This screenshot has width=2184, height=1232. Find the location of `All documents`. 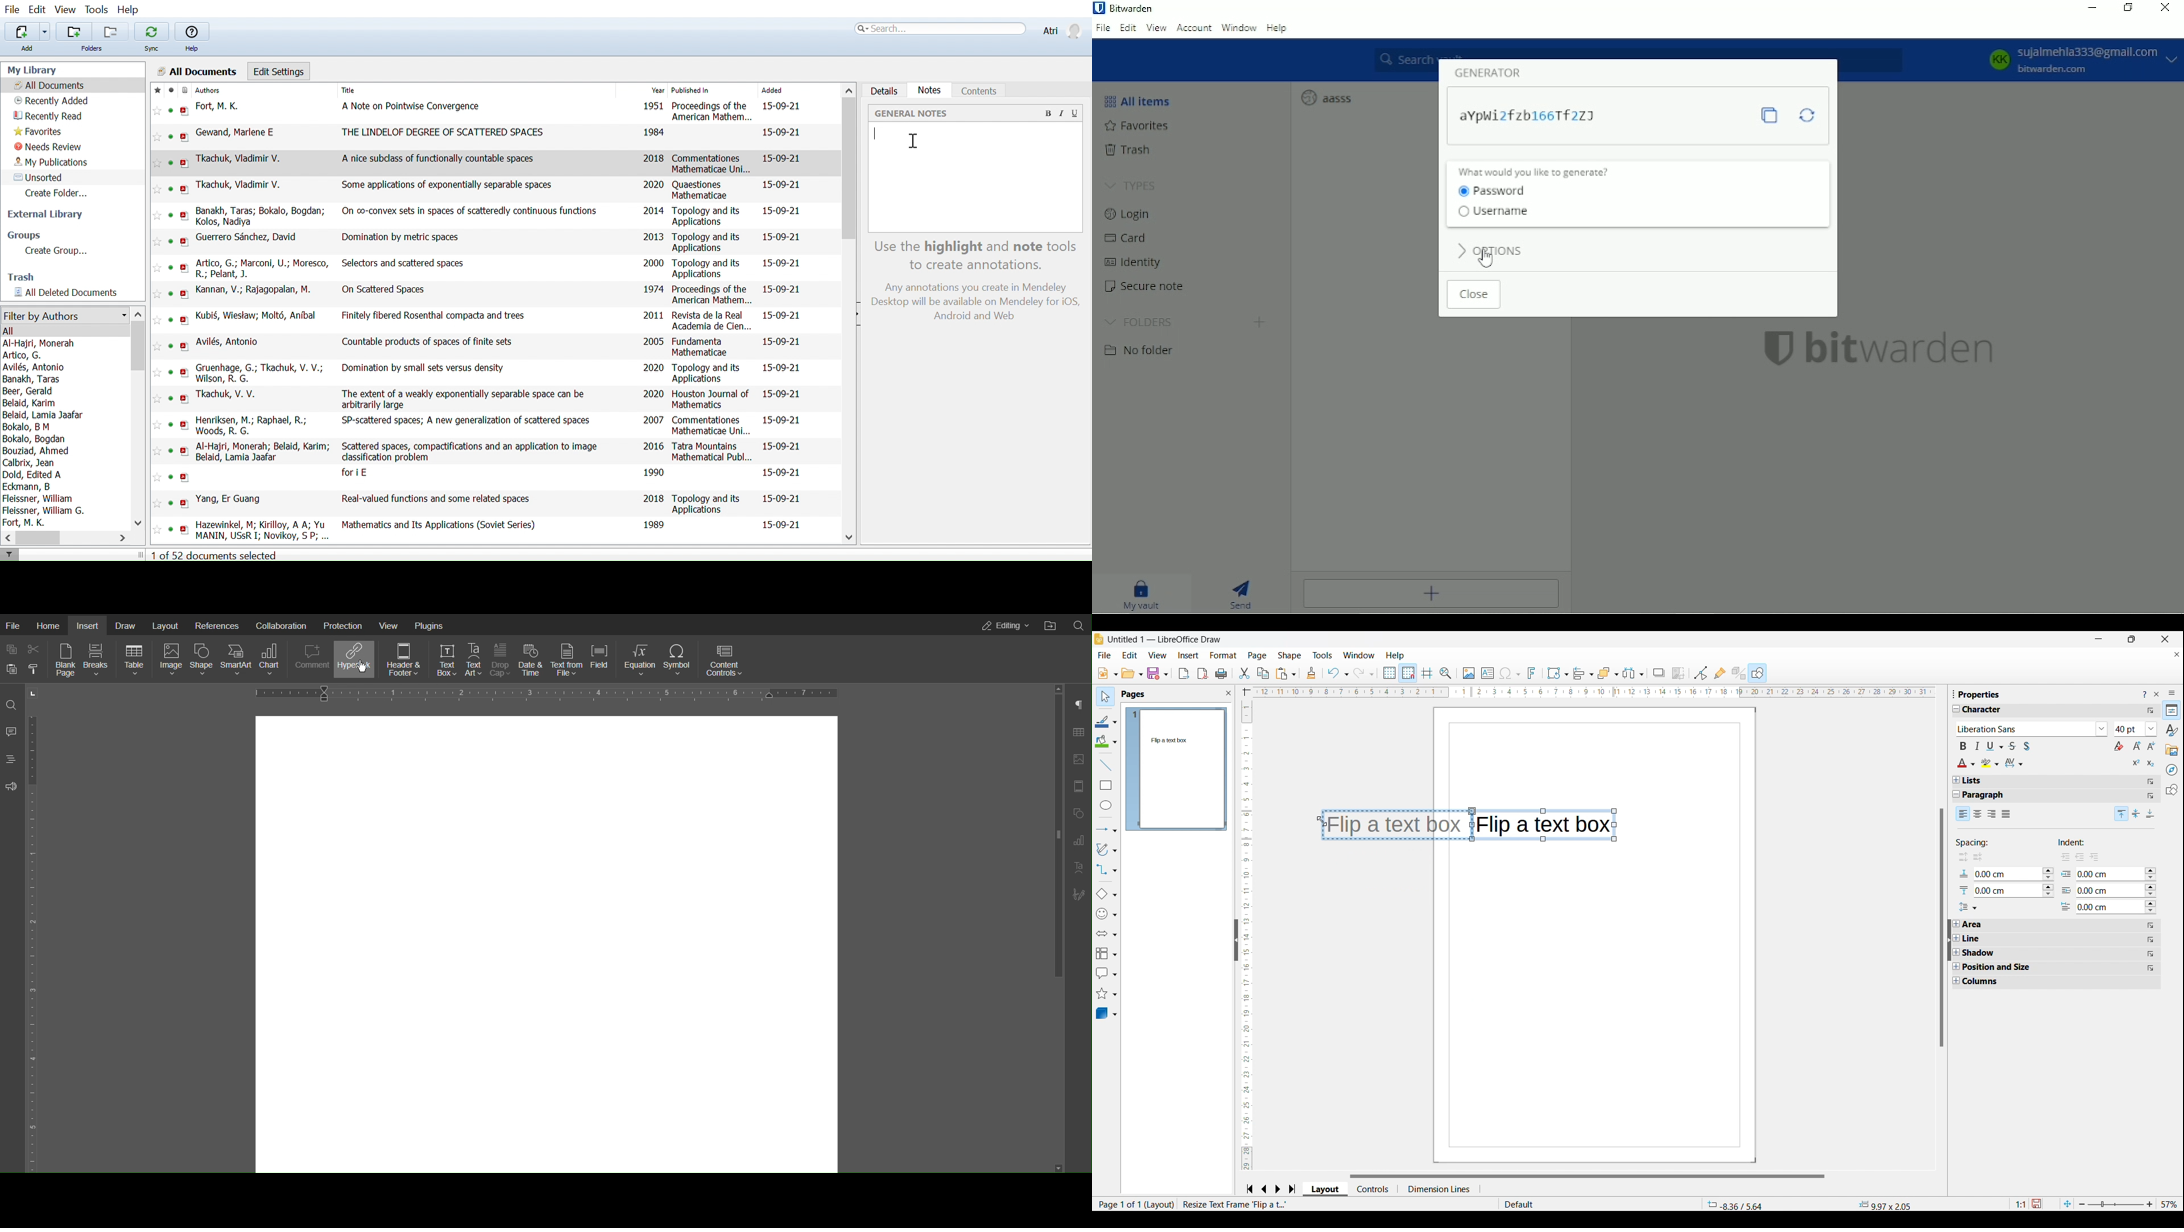

All documents is located at coordinates (71, 293).